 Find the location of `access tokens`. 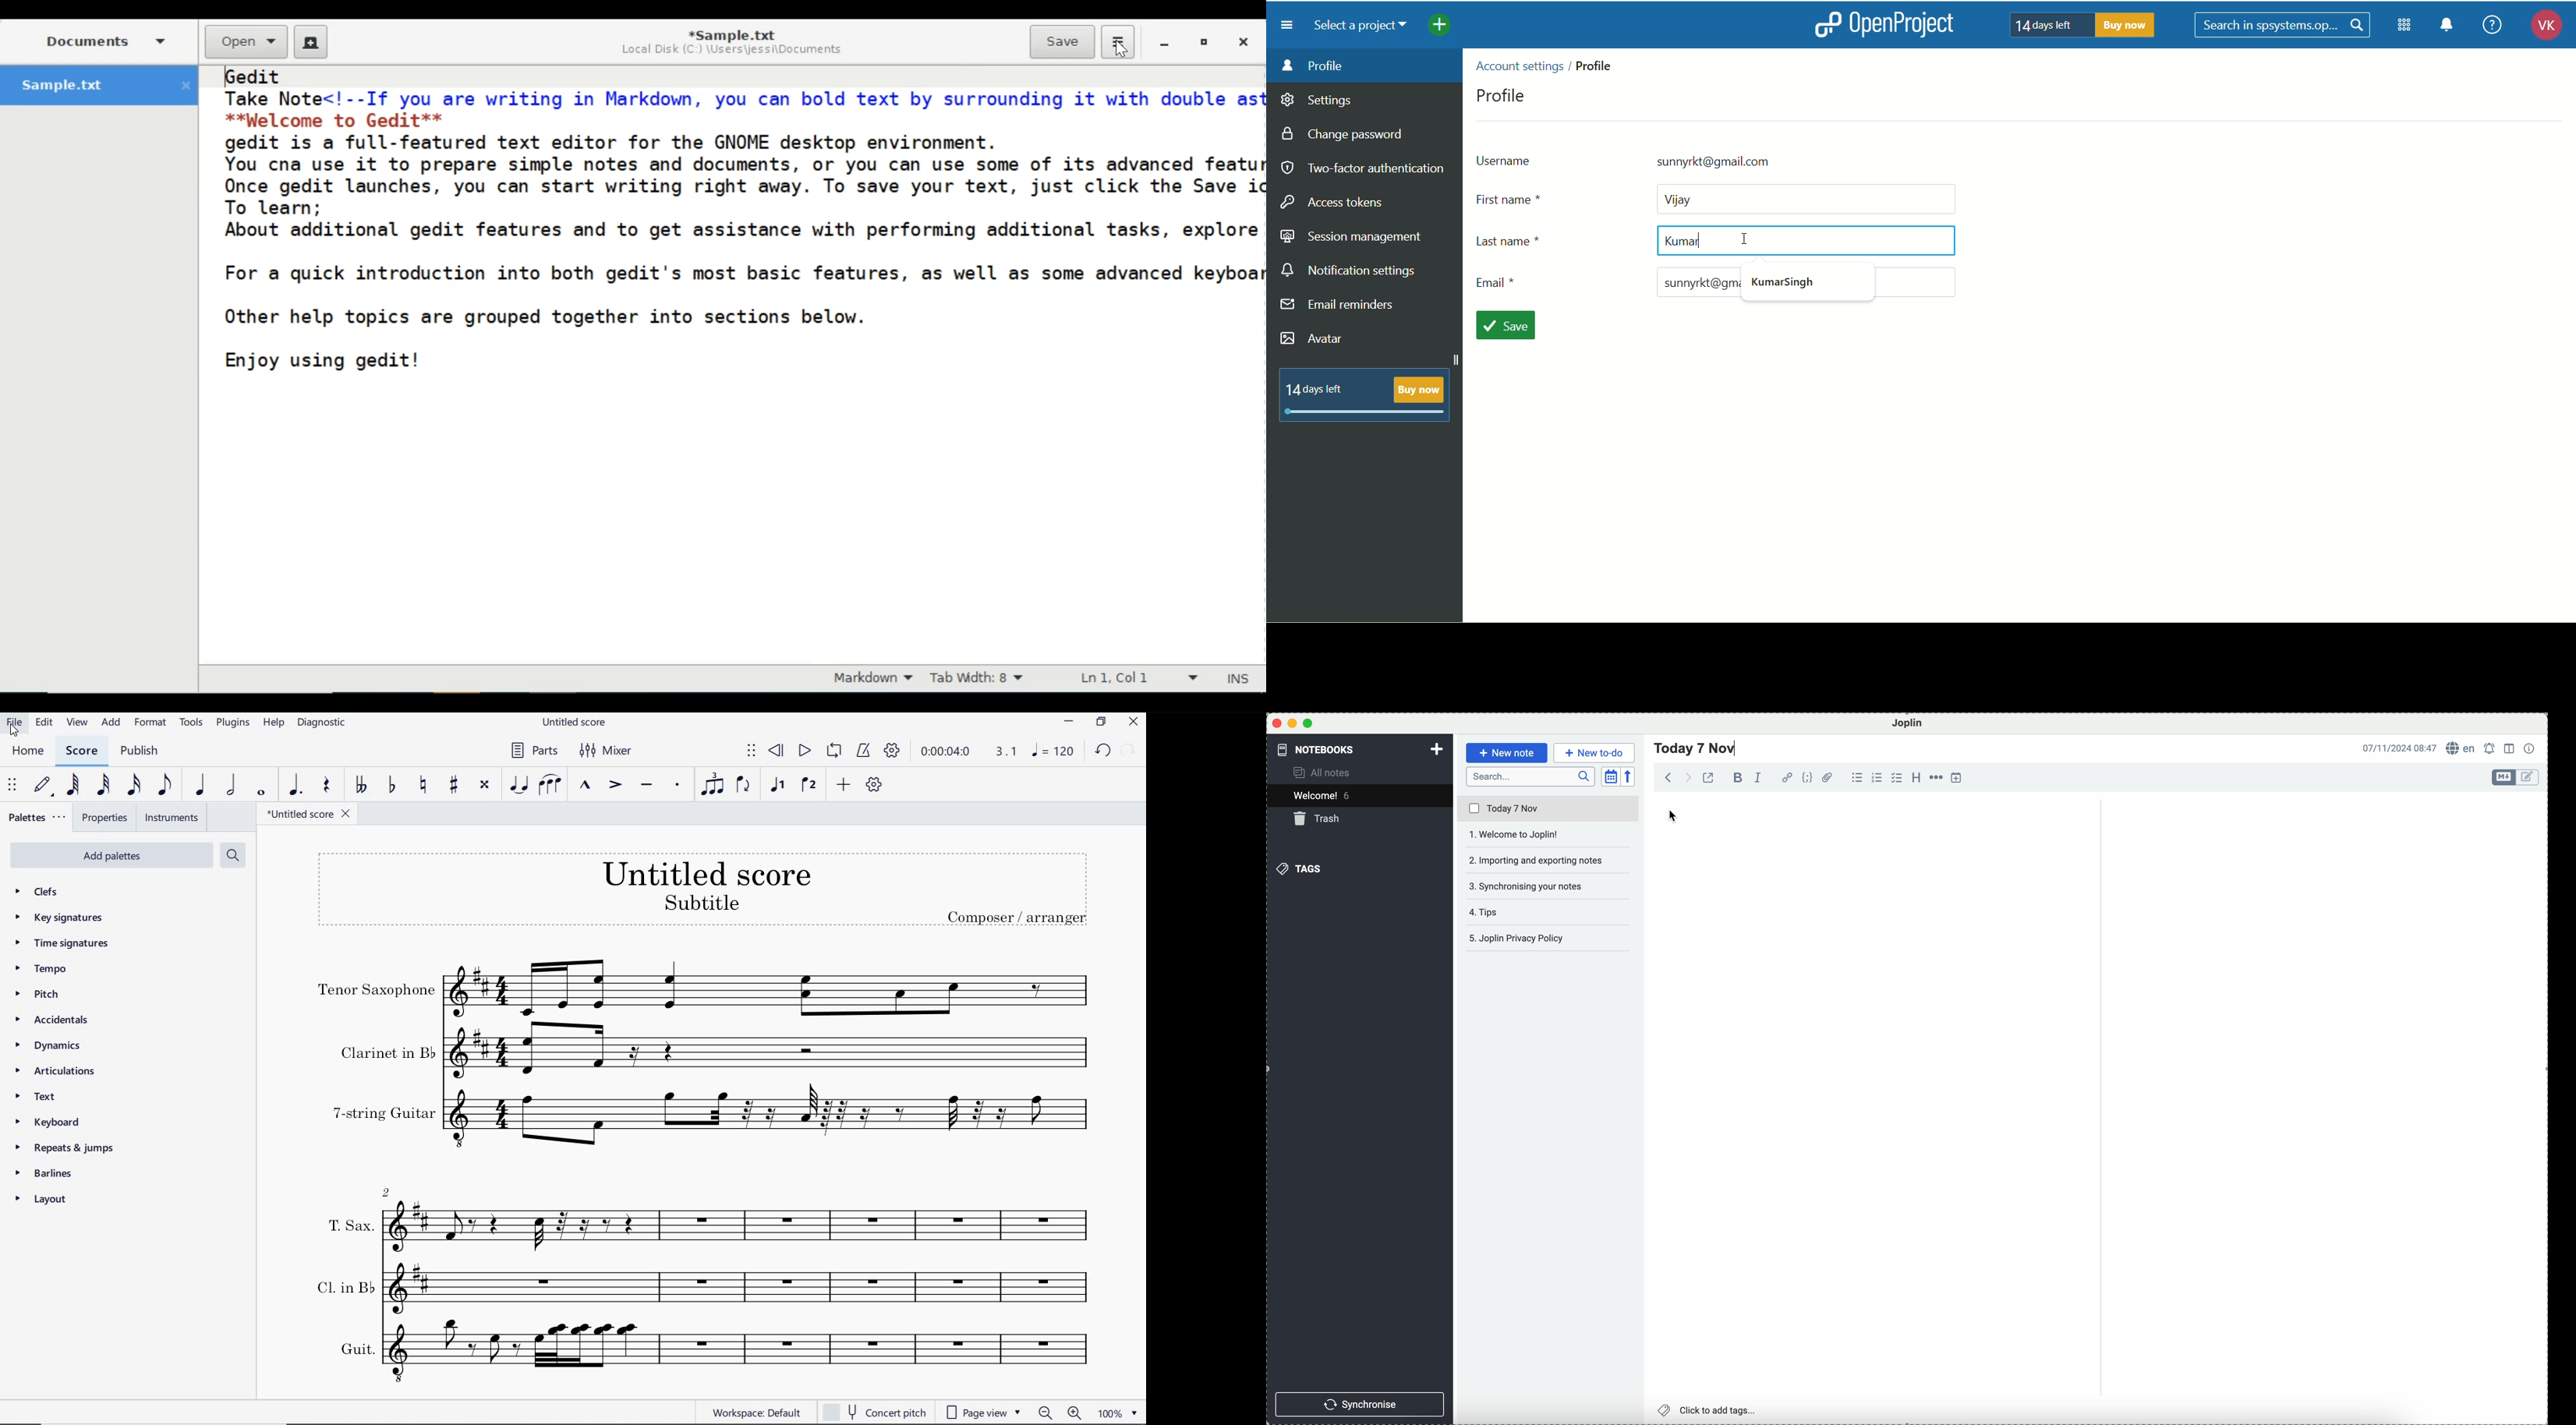

access tokens is located at coordinates (1334, 201).